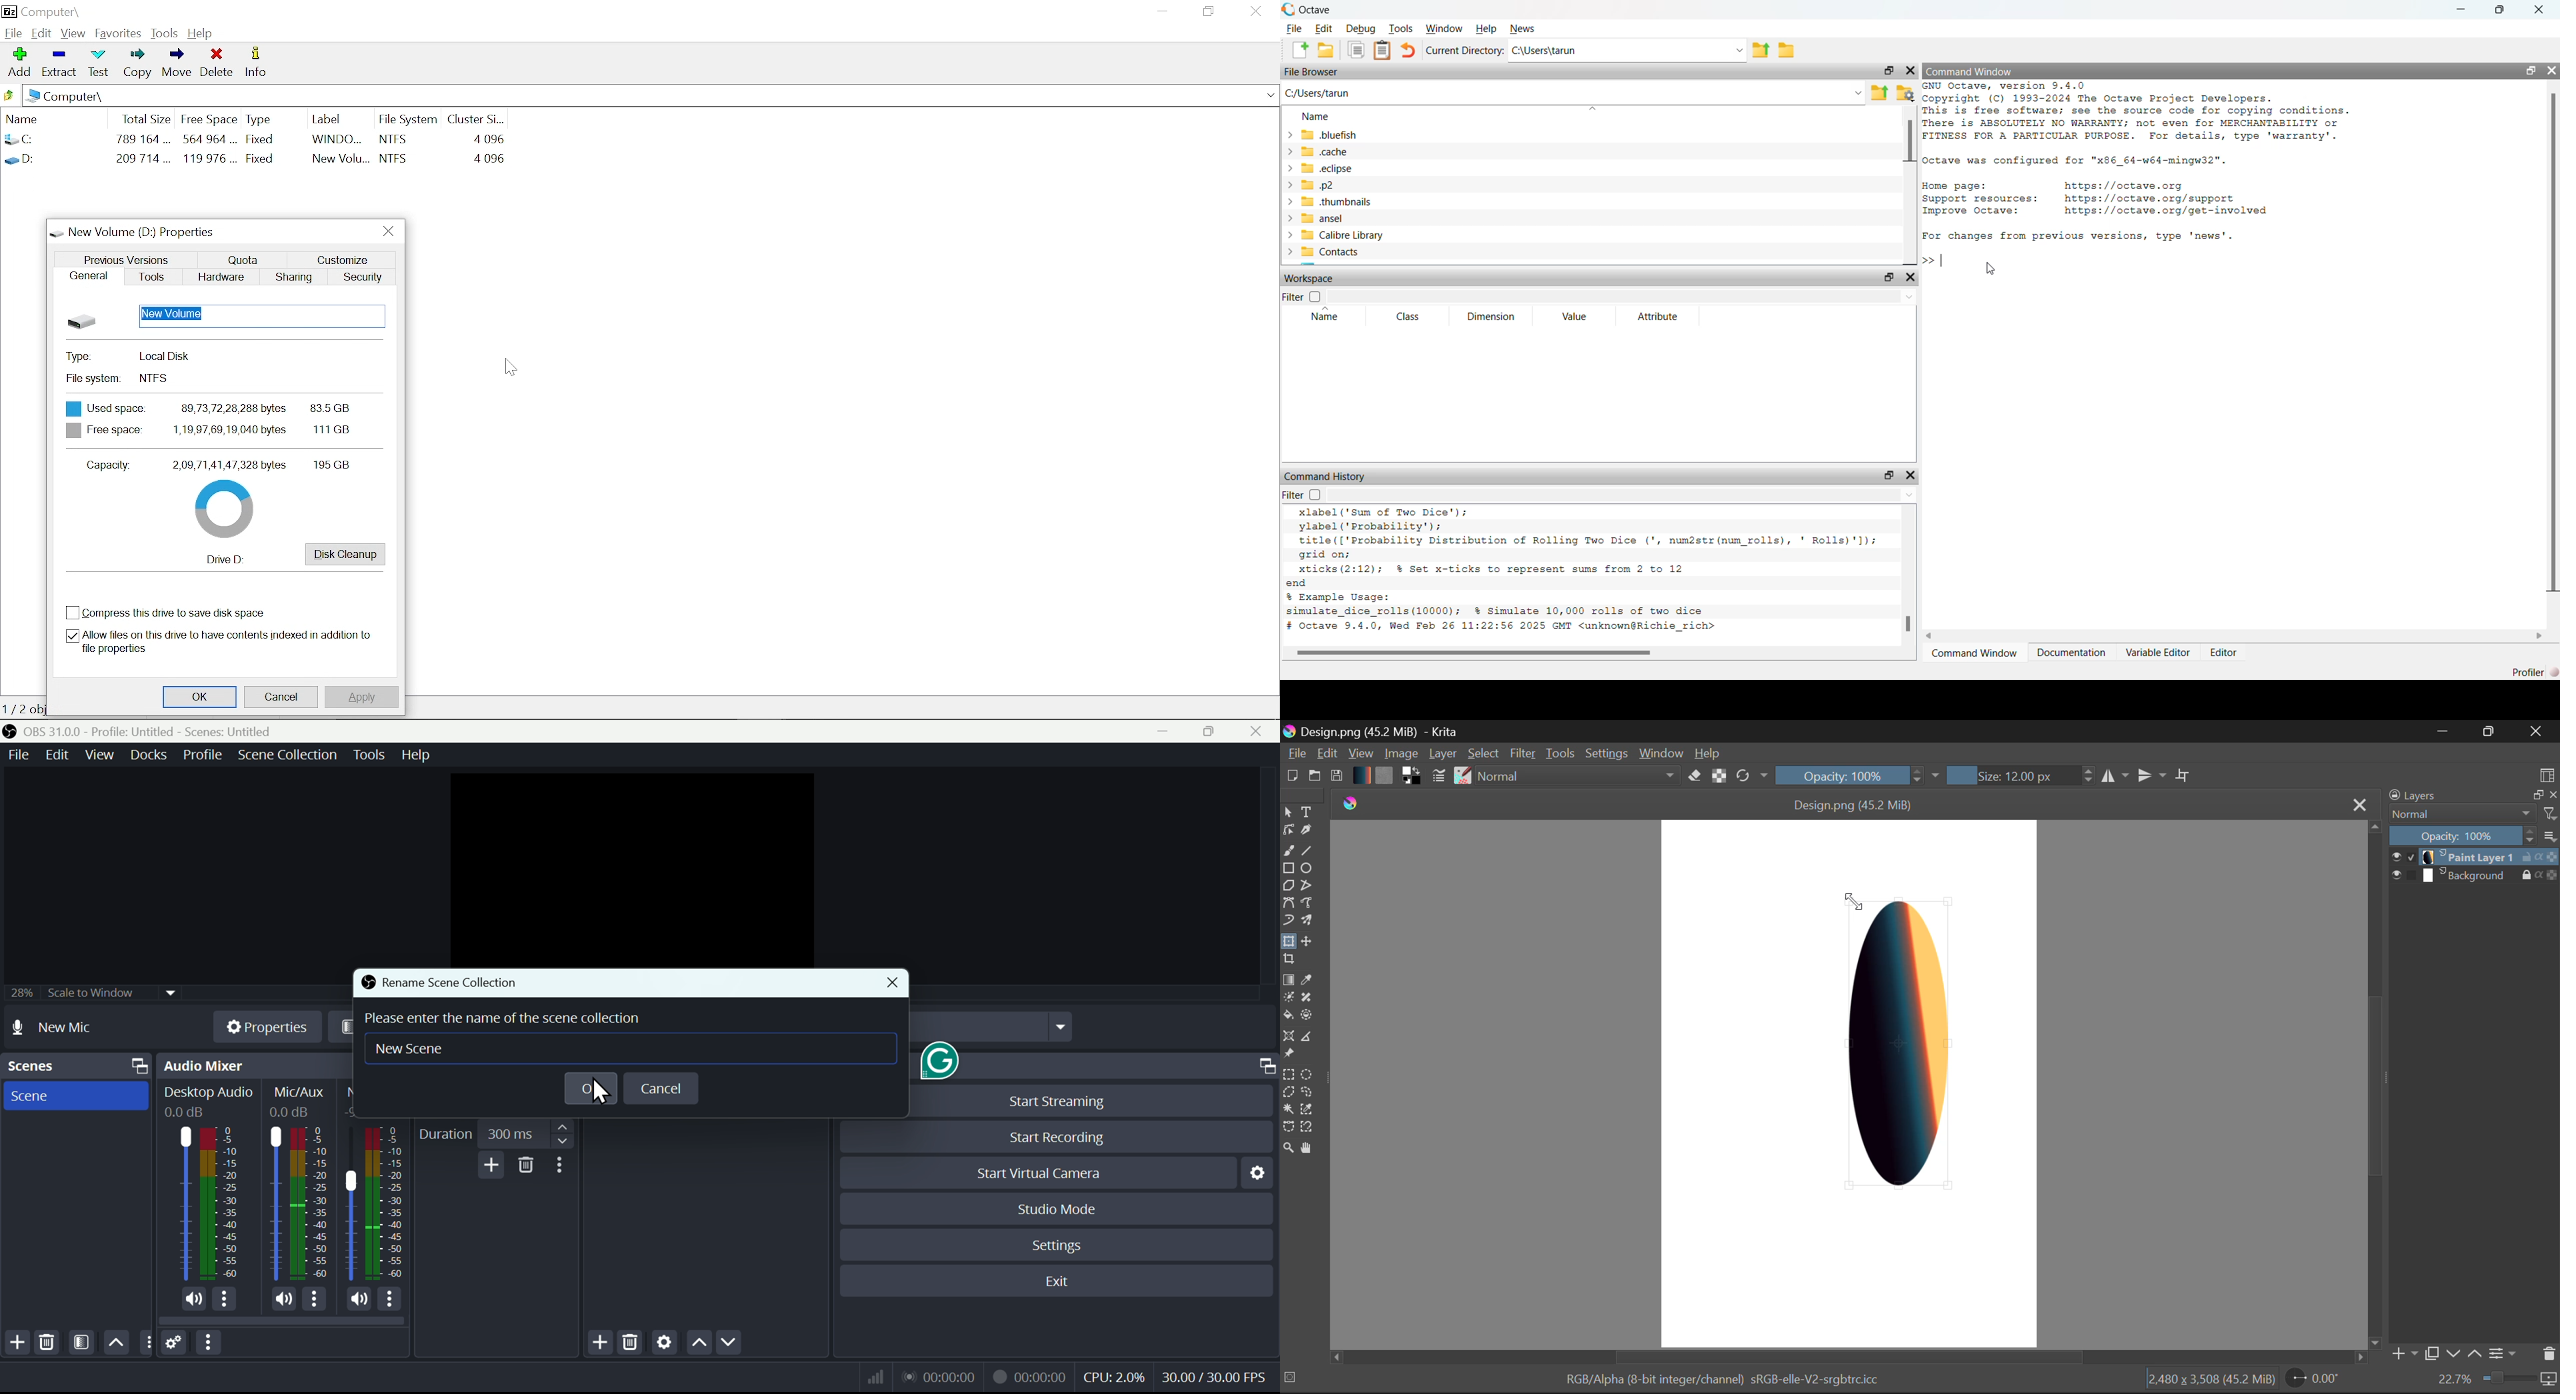 The height and width of the screenshot is (1400, 2576). Describe the element at coordinates (1262, 1177) in the screenshot. I see `Settings` at that location.